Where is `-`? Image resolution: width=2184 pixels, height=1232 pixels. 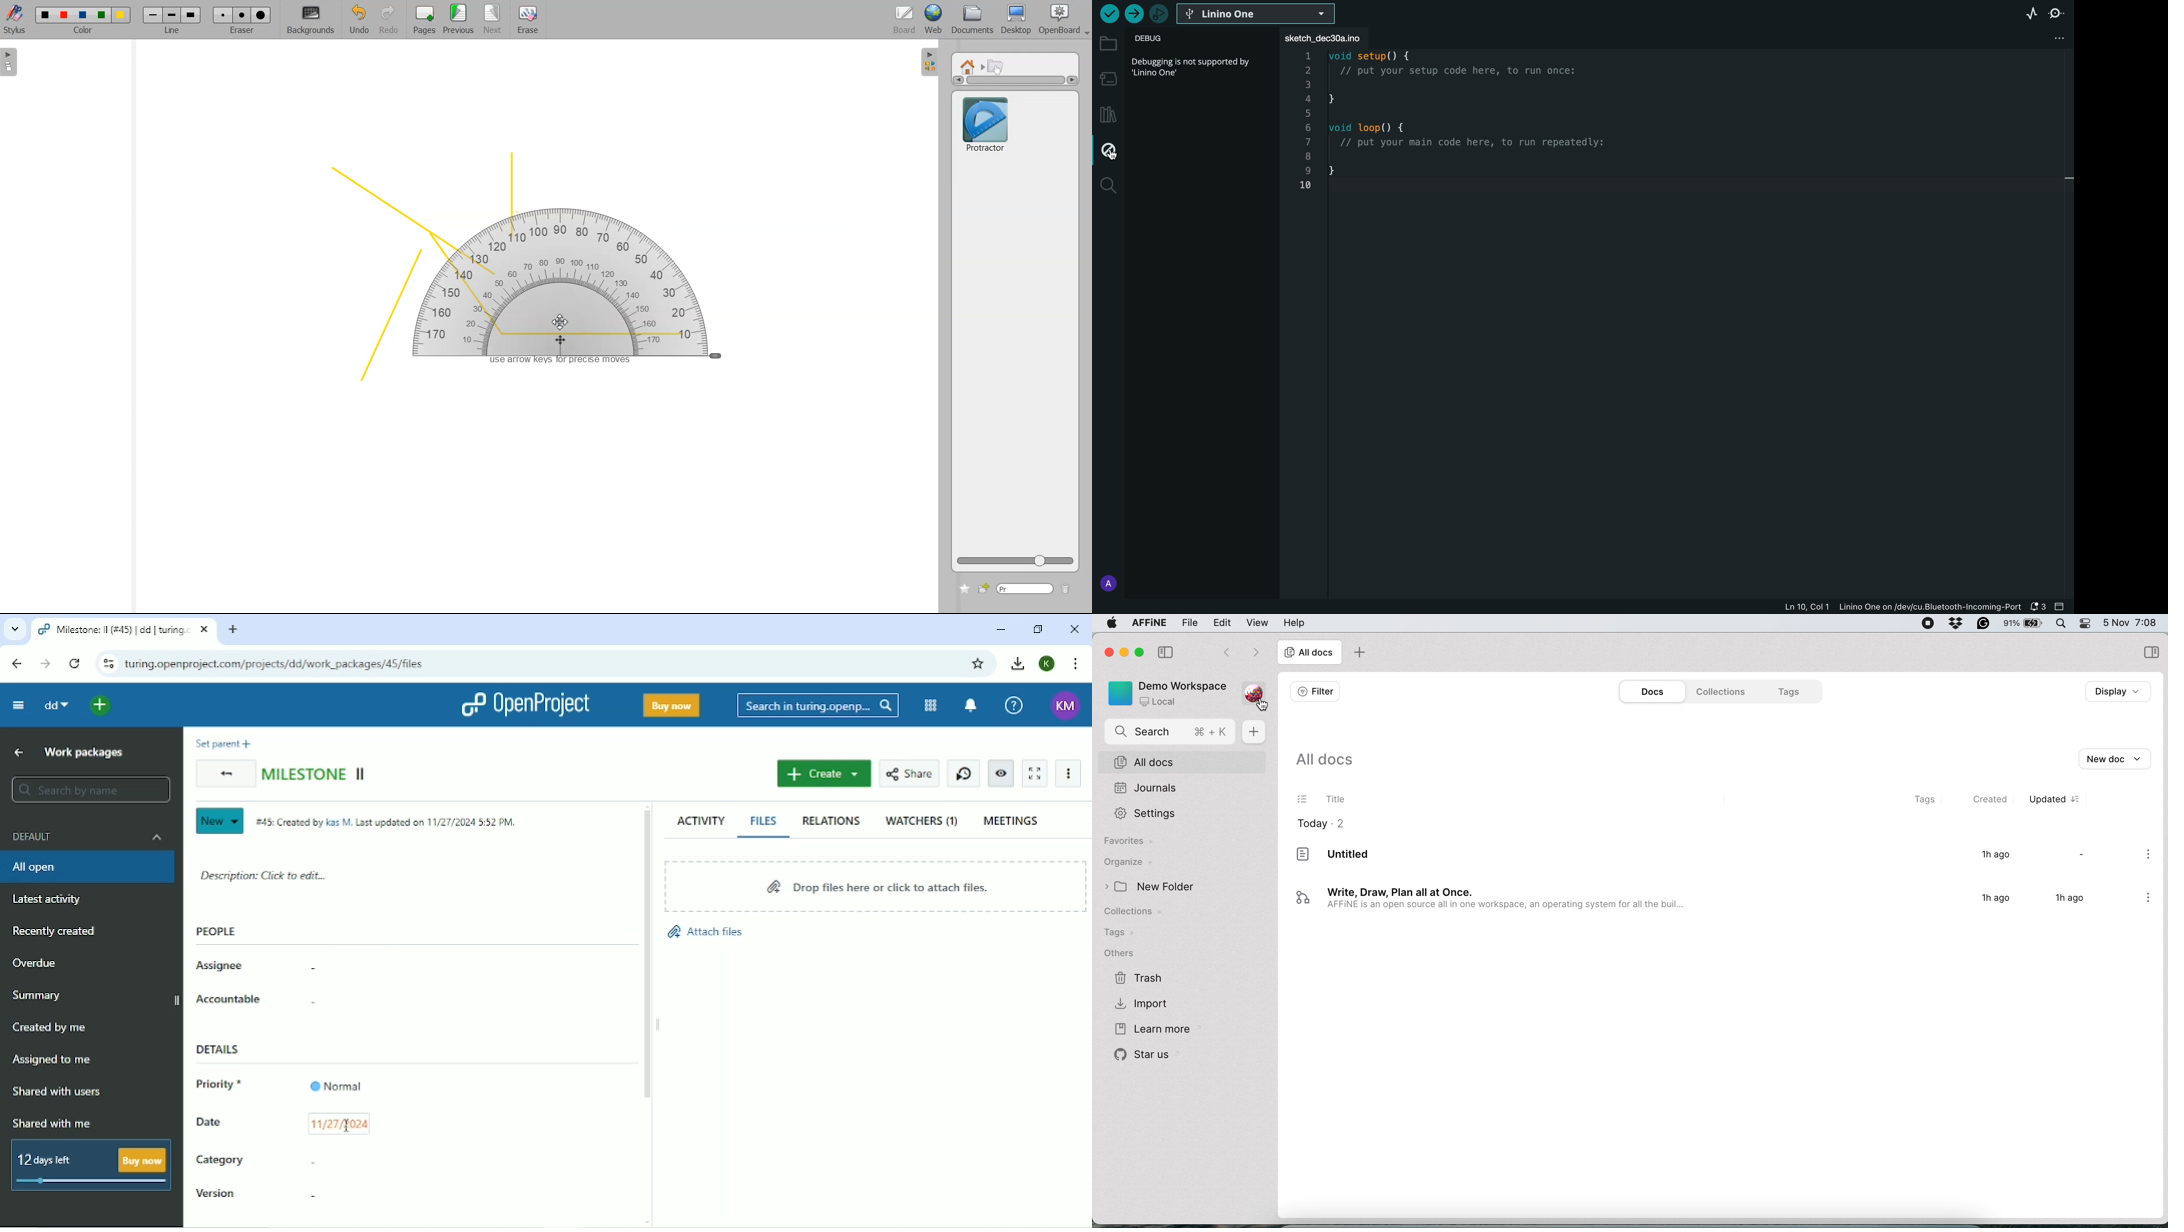 - is located at coordinates (310, 1161).